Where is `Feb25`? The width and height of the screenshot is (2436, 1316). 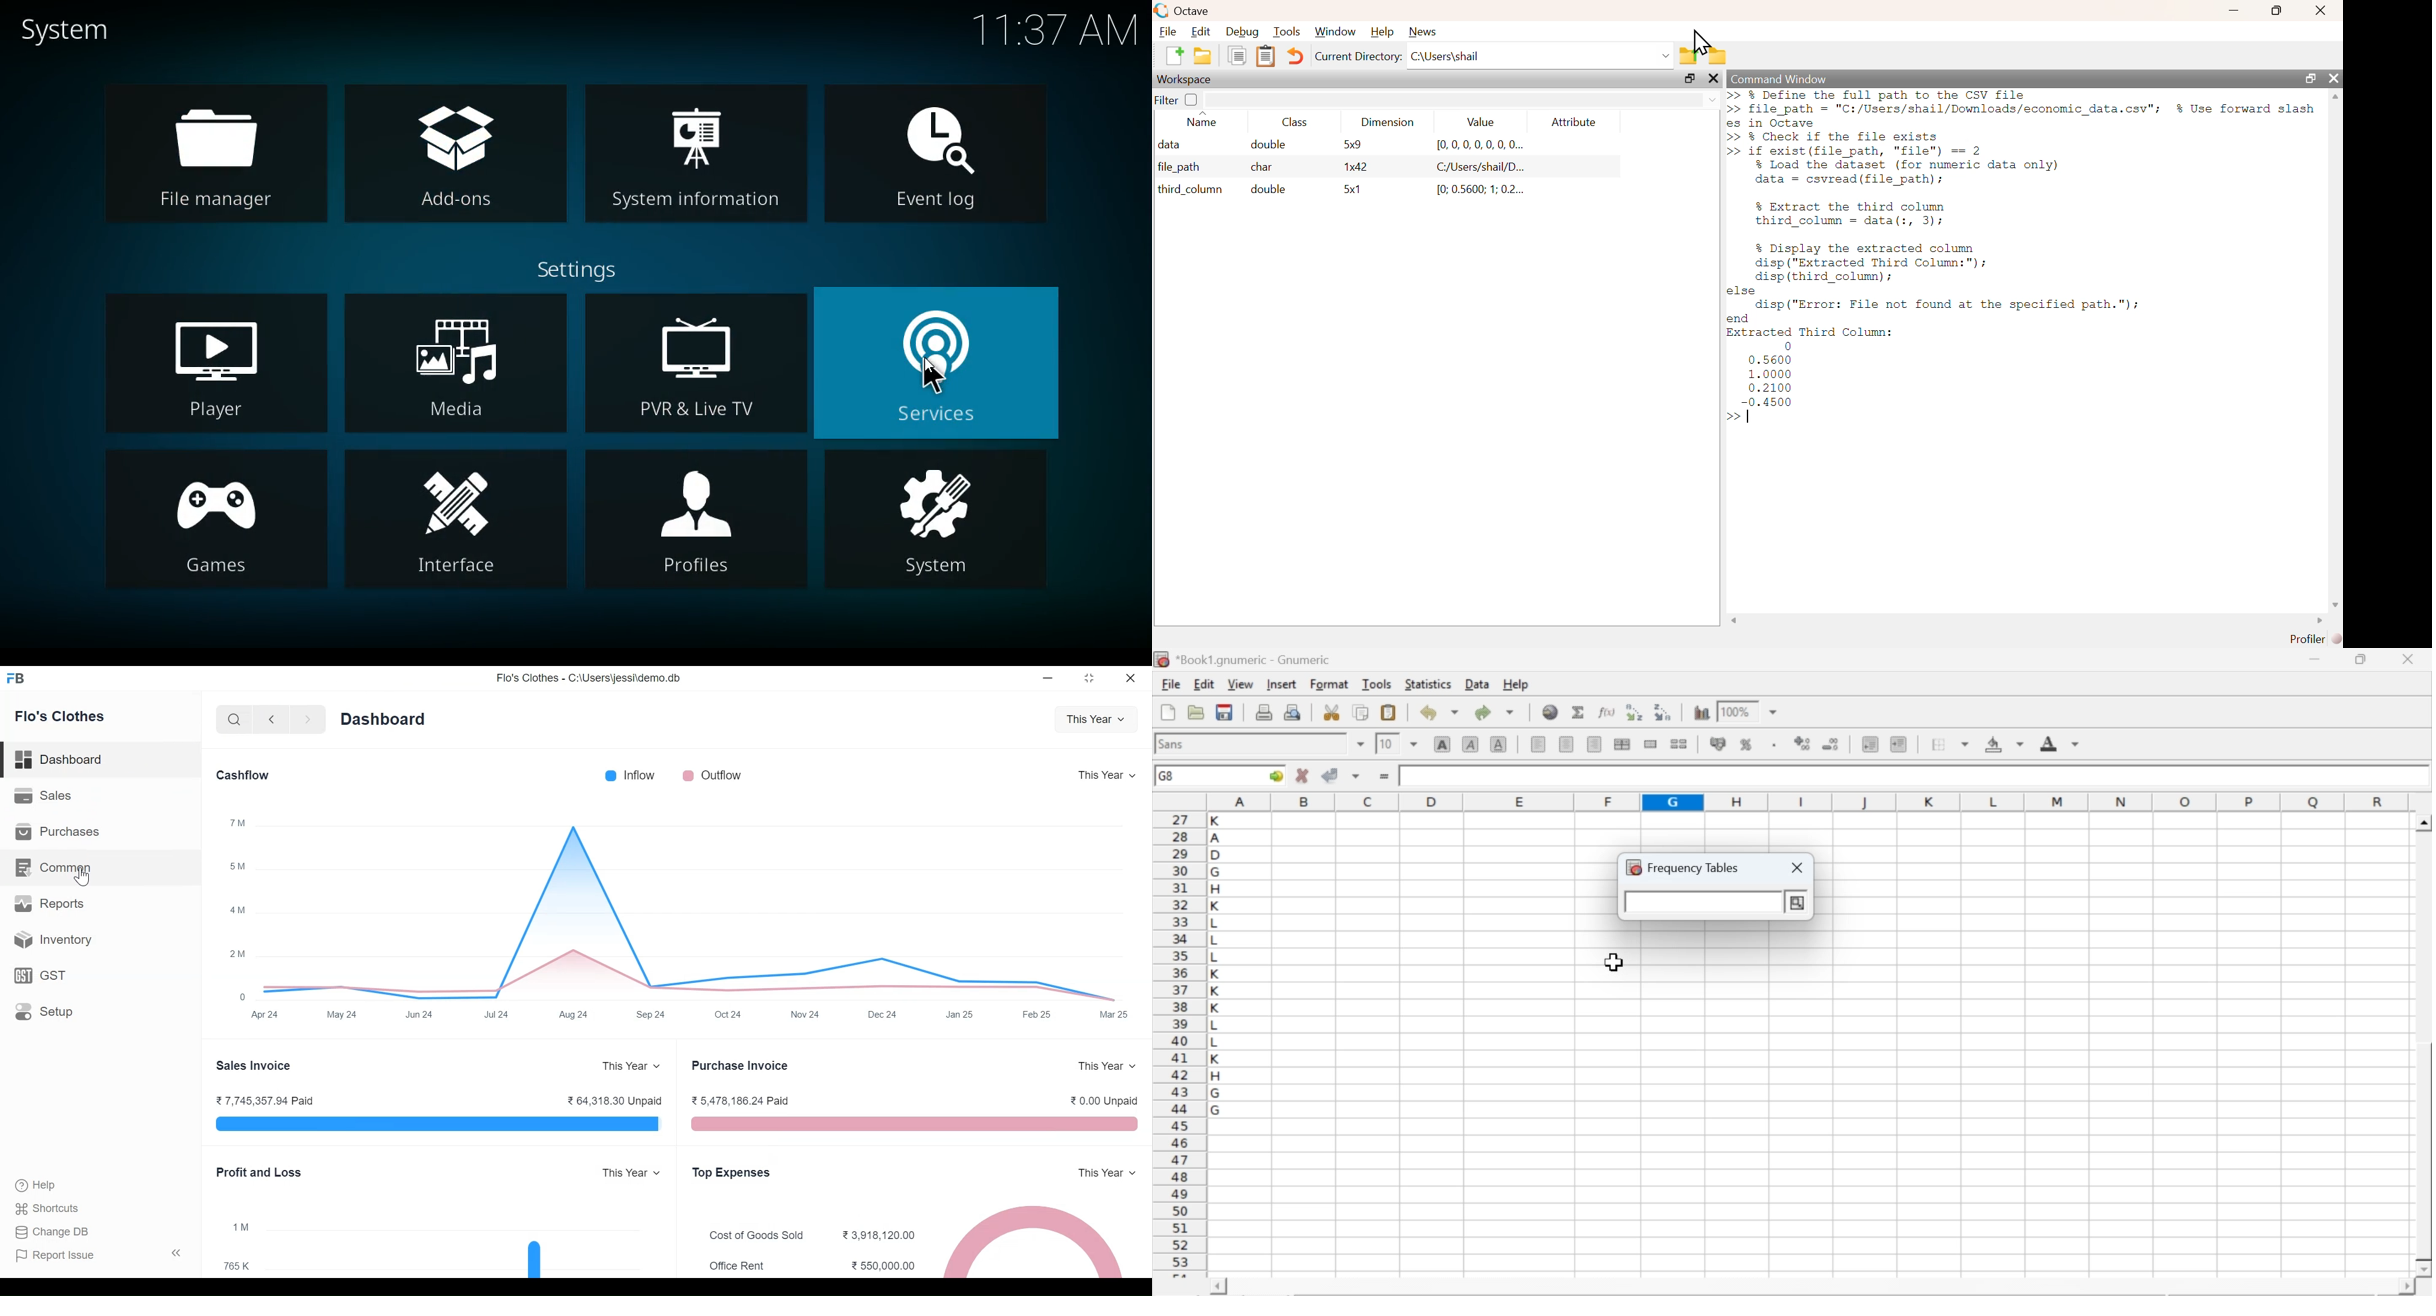 Feb25 is located at coordinates (1037, 1014).